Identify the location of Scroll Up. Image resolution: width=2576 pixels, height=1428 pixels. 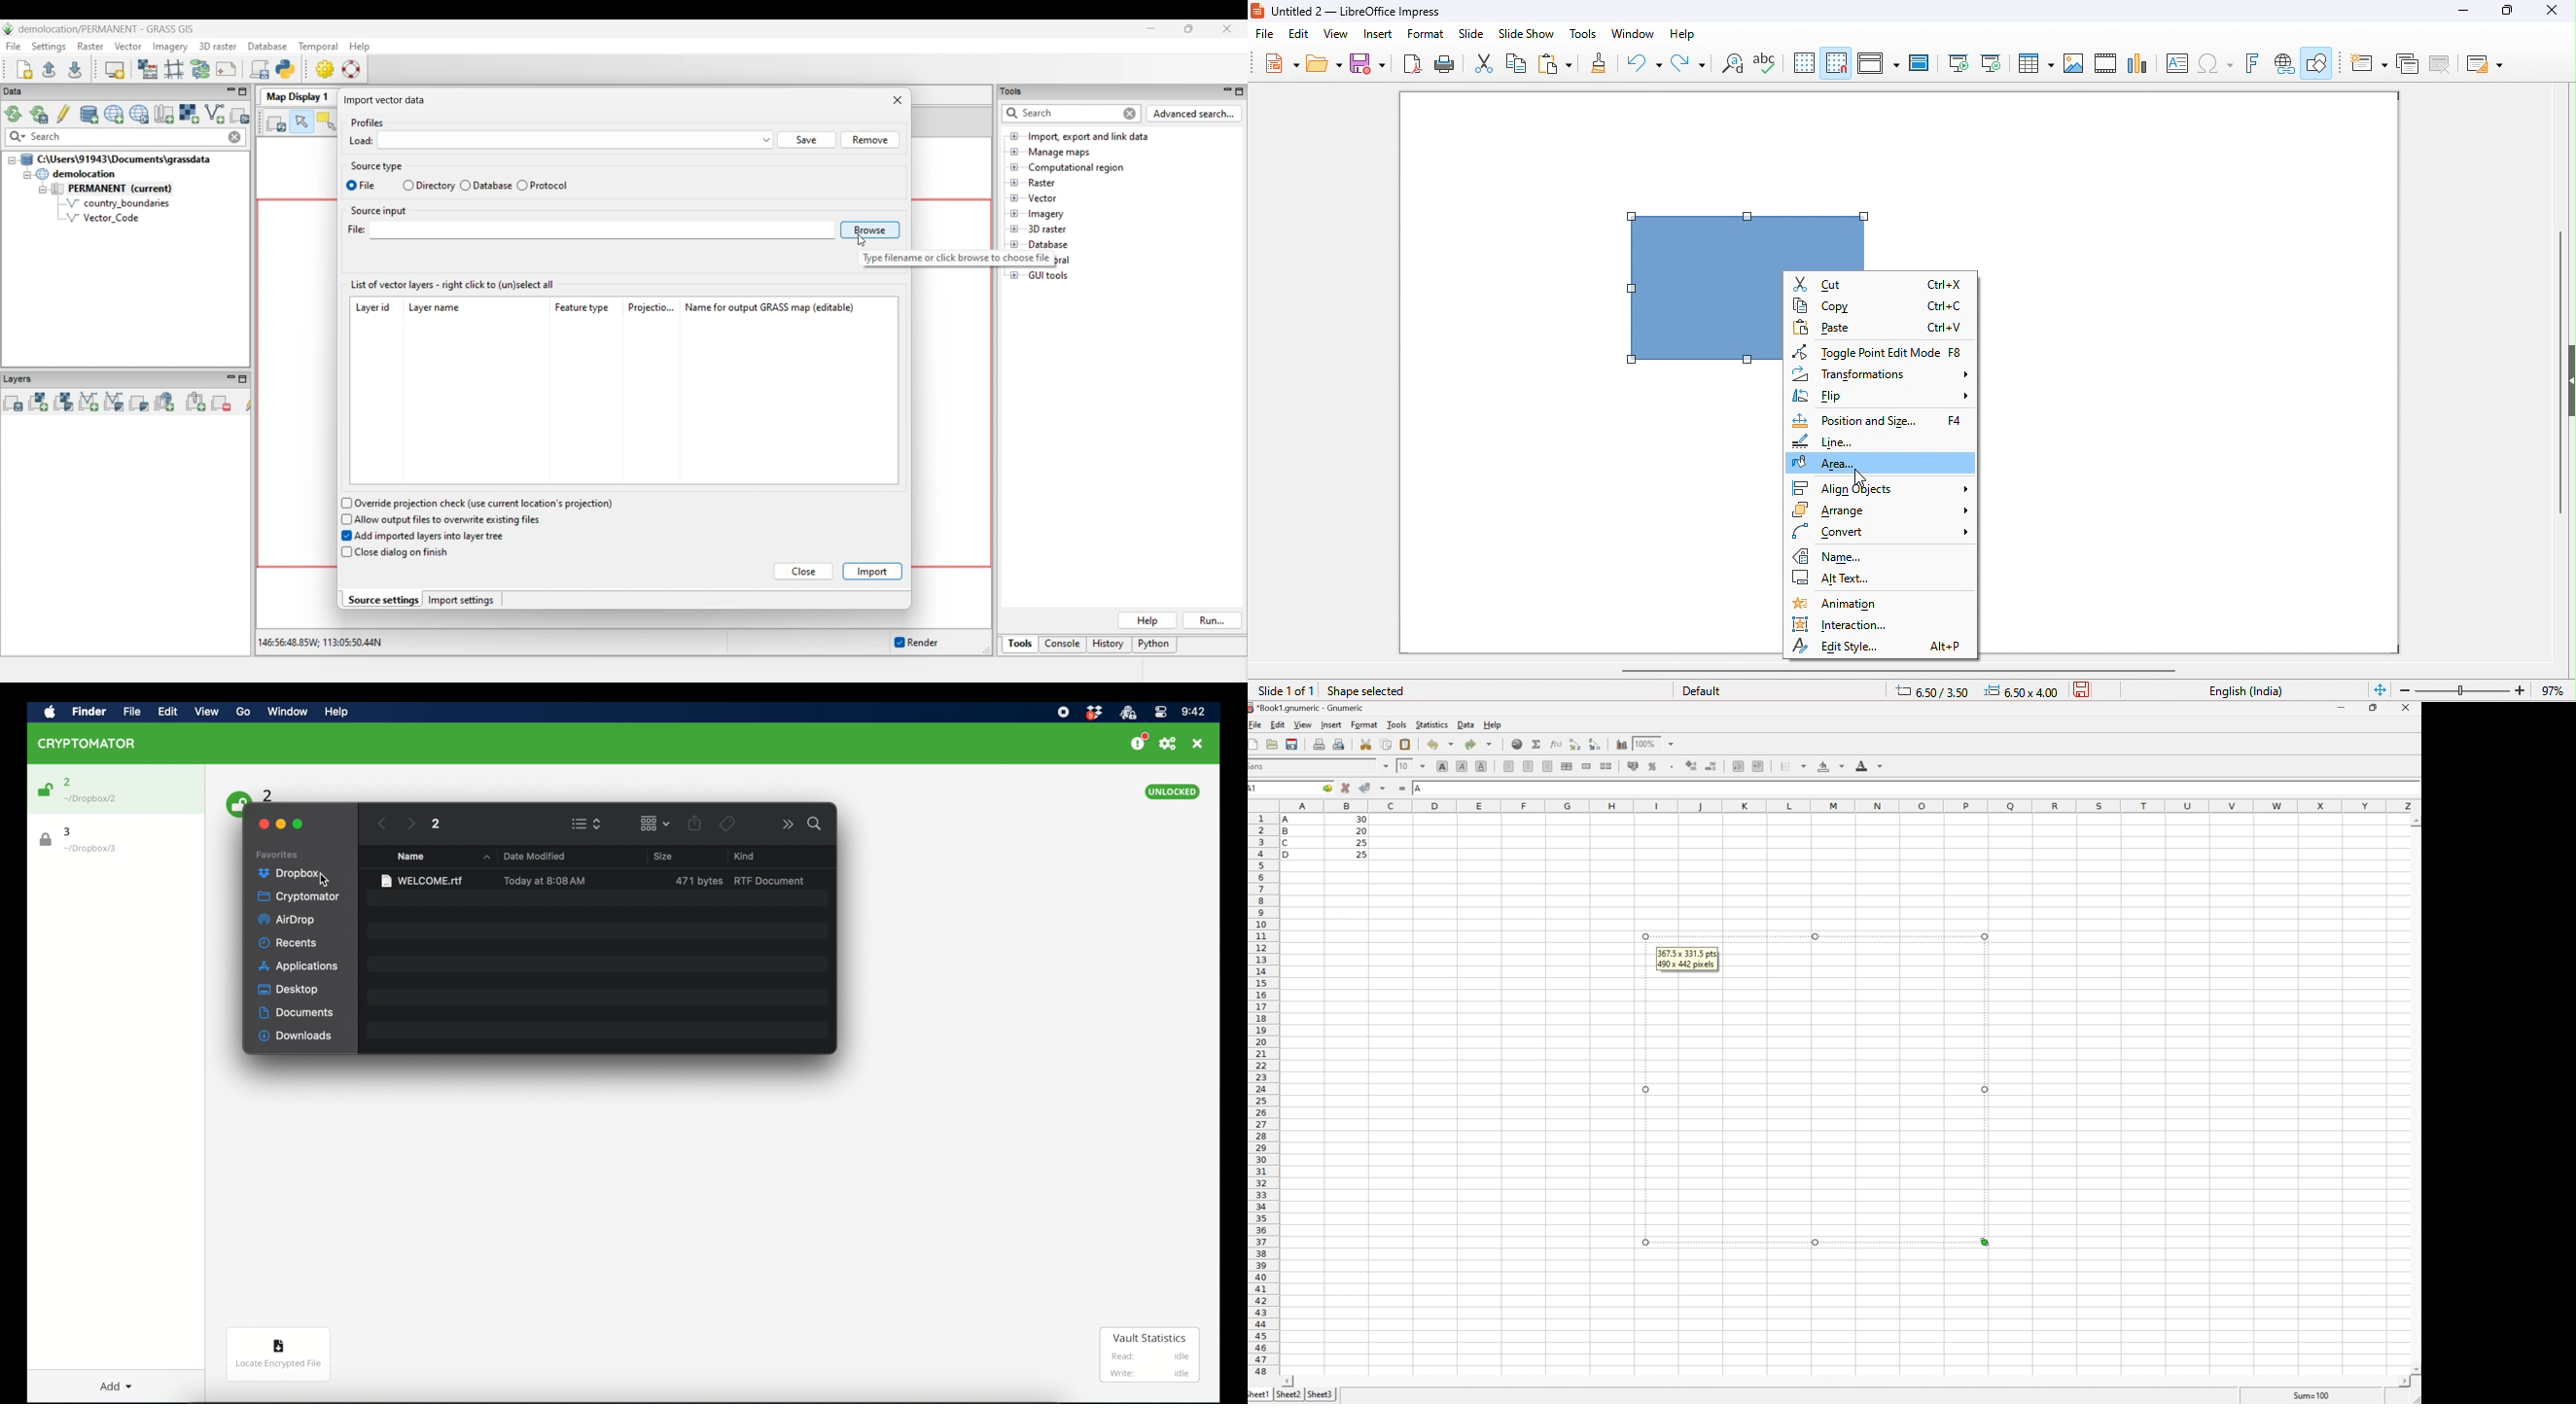
(2415, 819).